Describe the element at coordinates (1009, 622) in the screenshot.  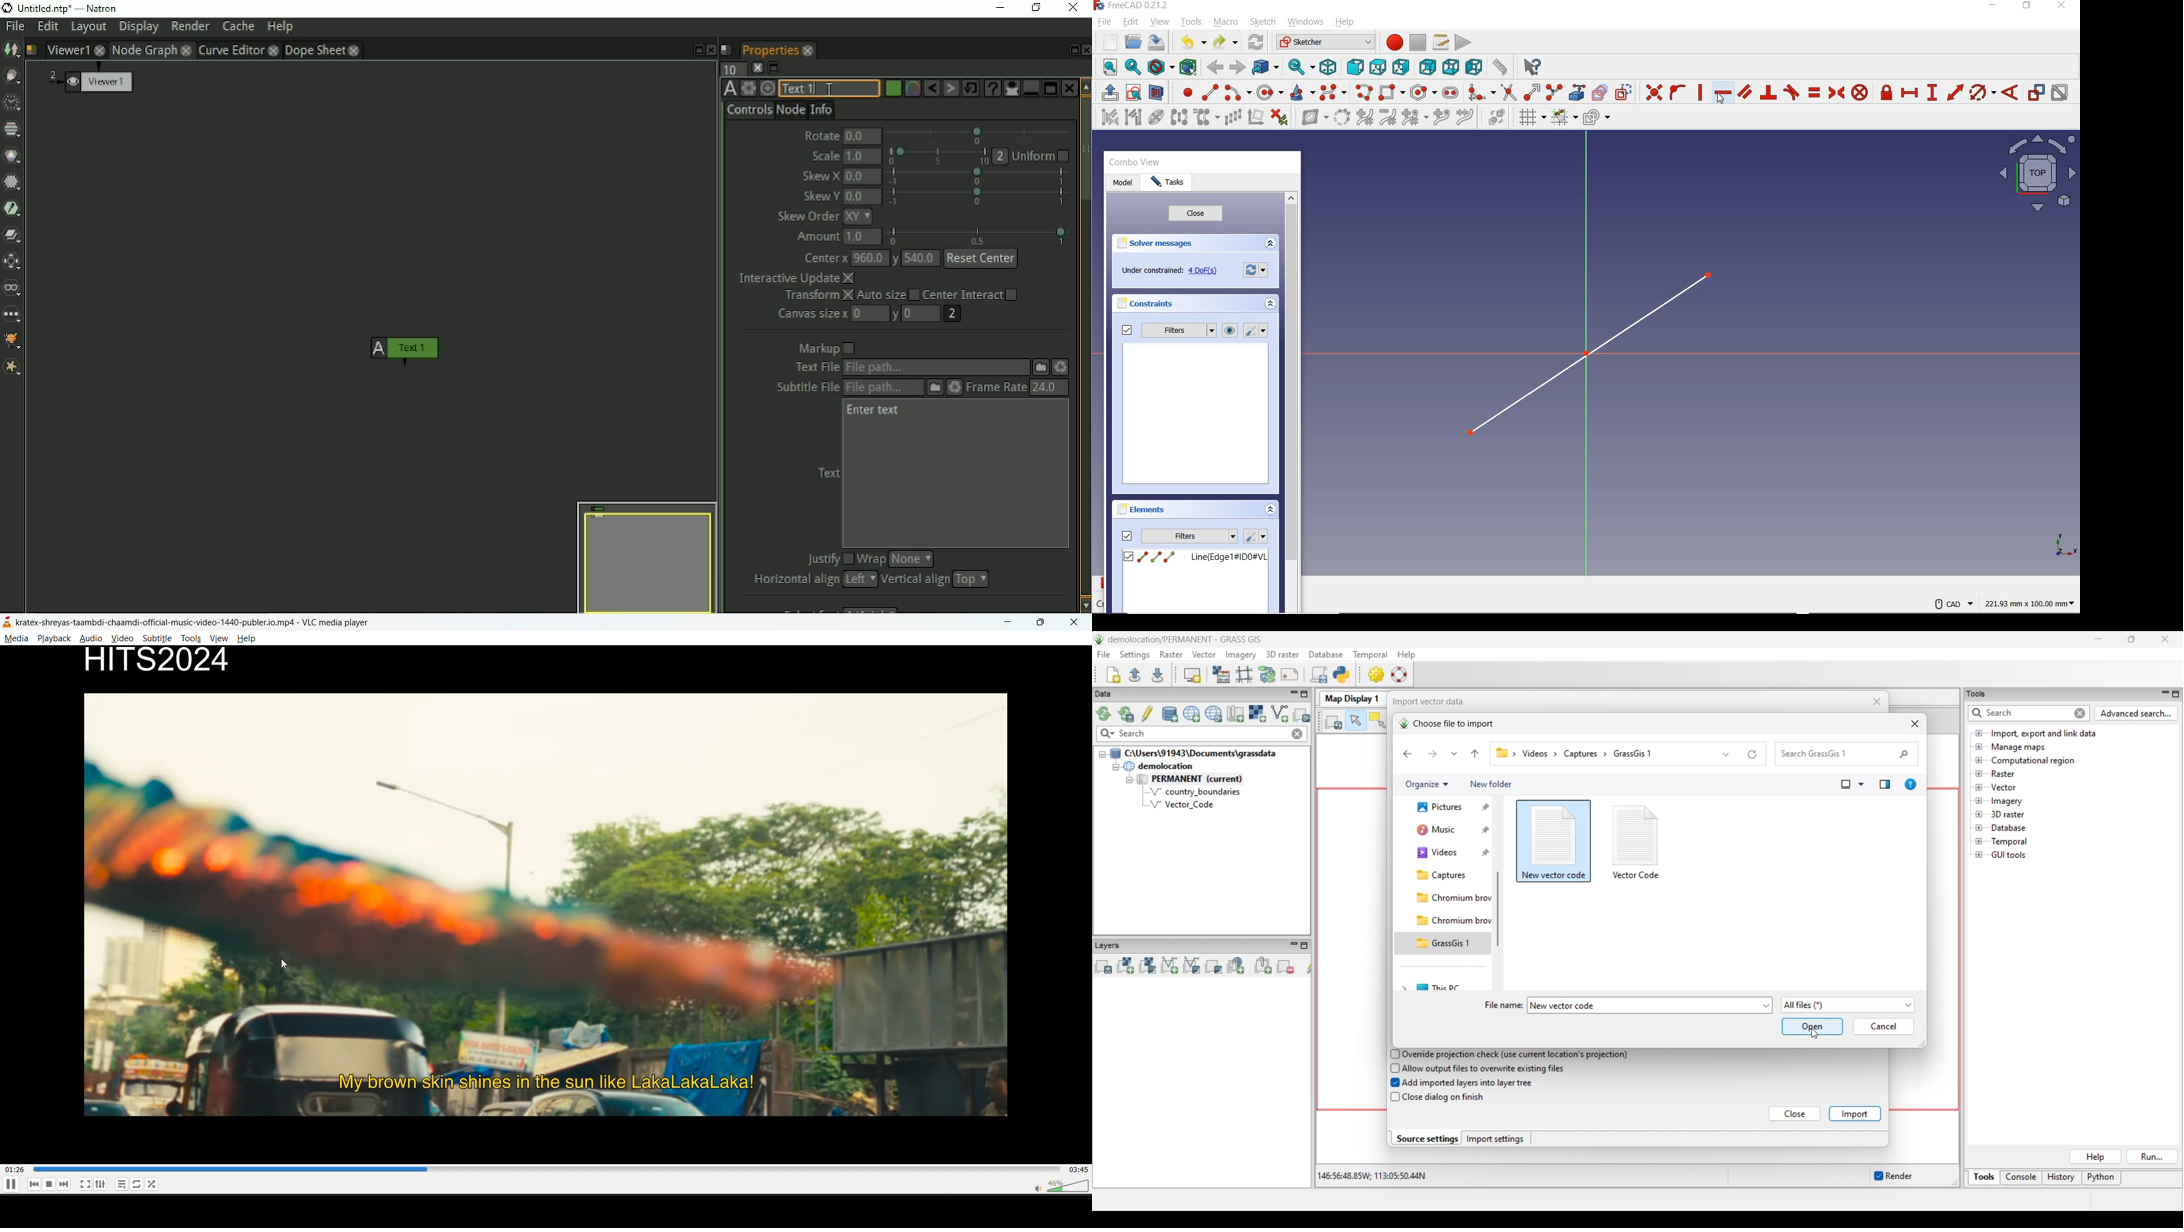
I see `minimize` at that location.